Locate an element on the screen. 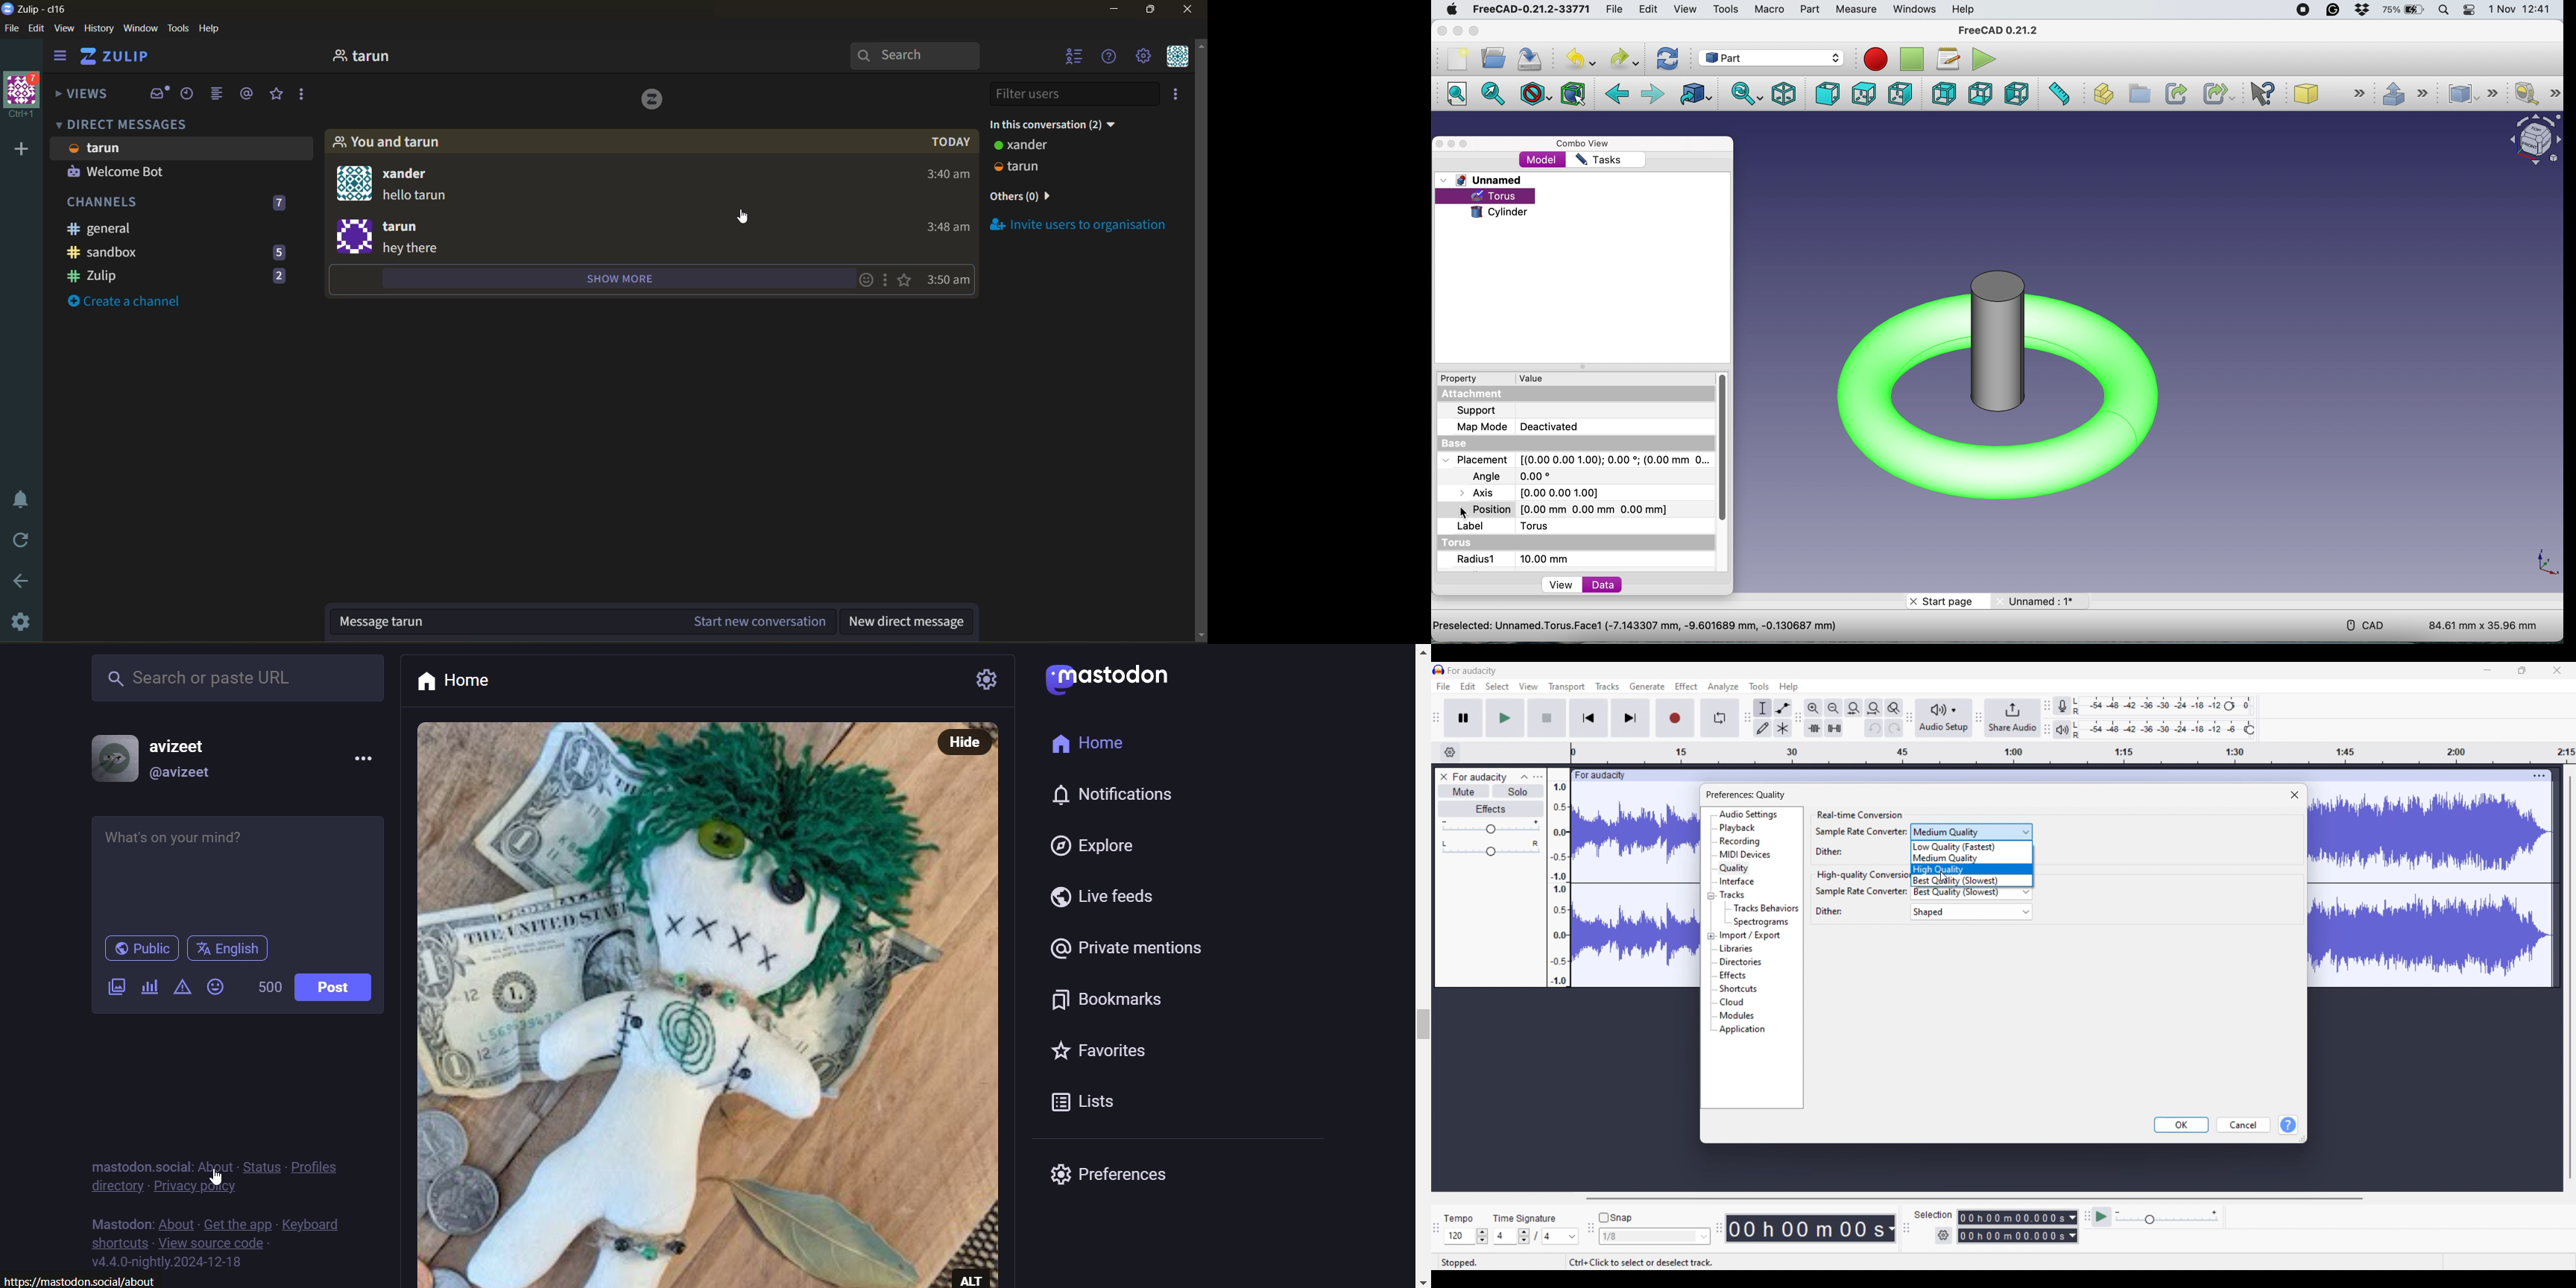 The width and height of the screenshot is (2576, 1288). Public is located at coordinates (142, 949).